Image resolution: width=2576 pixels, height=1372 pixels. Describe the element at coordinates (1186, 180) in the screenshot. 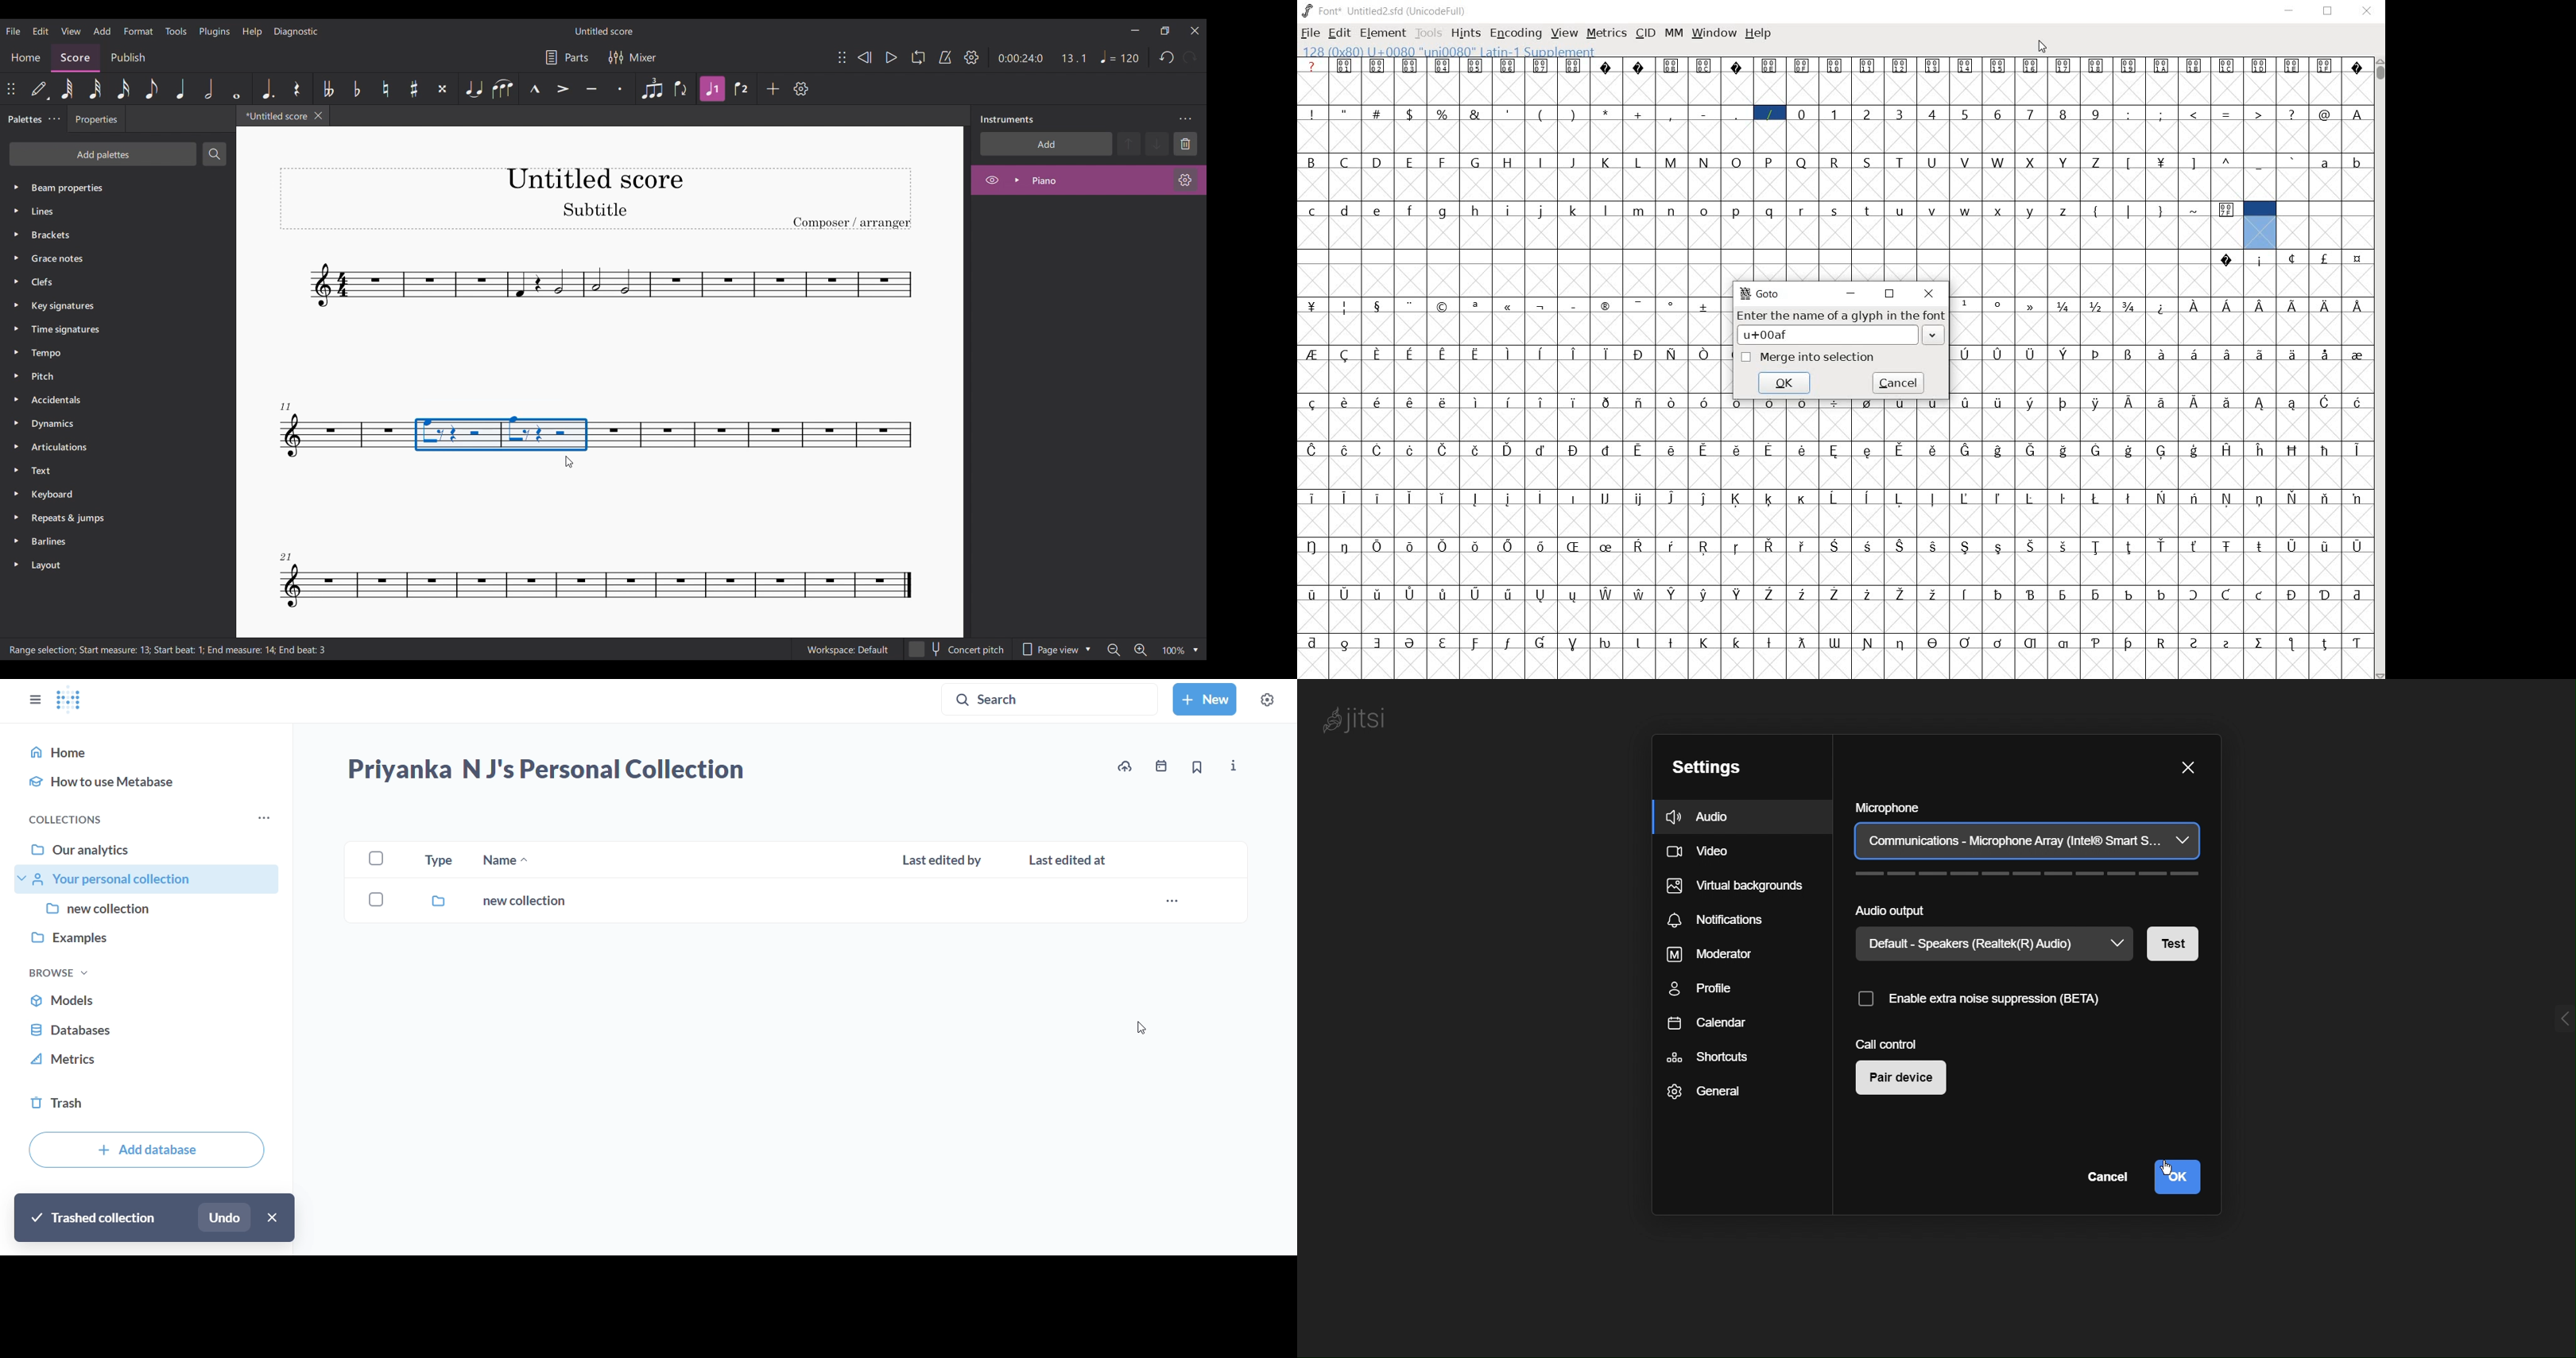

I see `Instrument settings` at that location.